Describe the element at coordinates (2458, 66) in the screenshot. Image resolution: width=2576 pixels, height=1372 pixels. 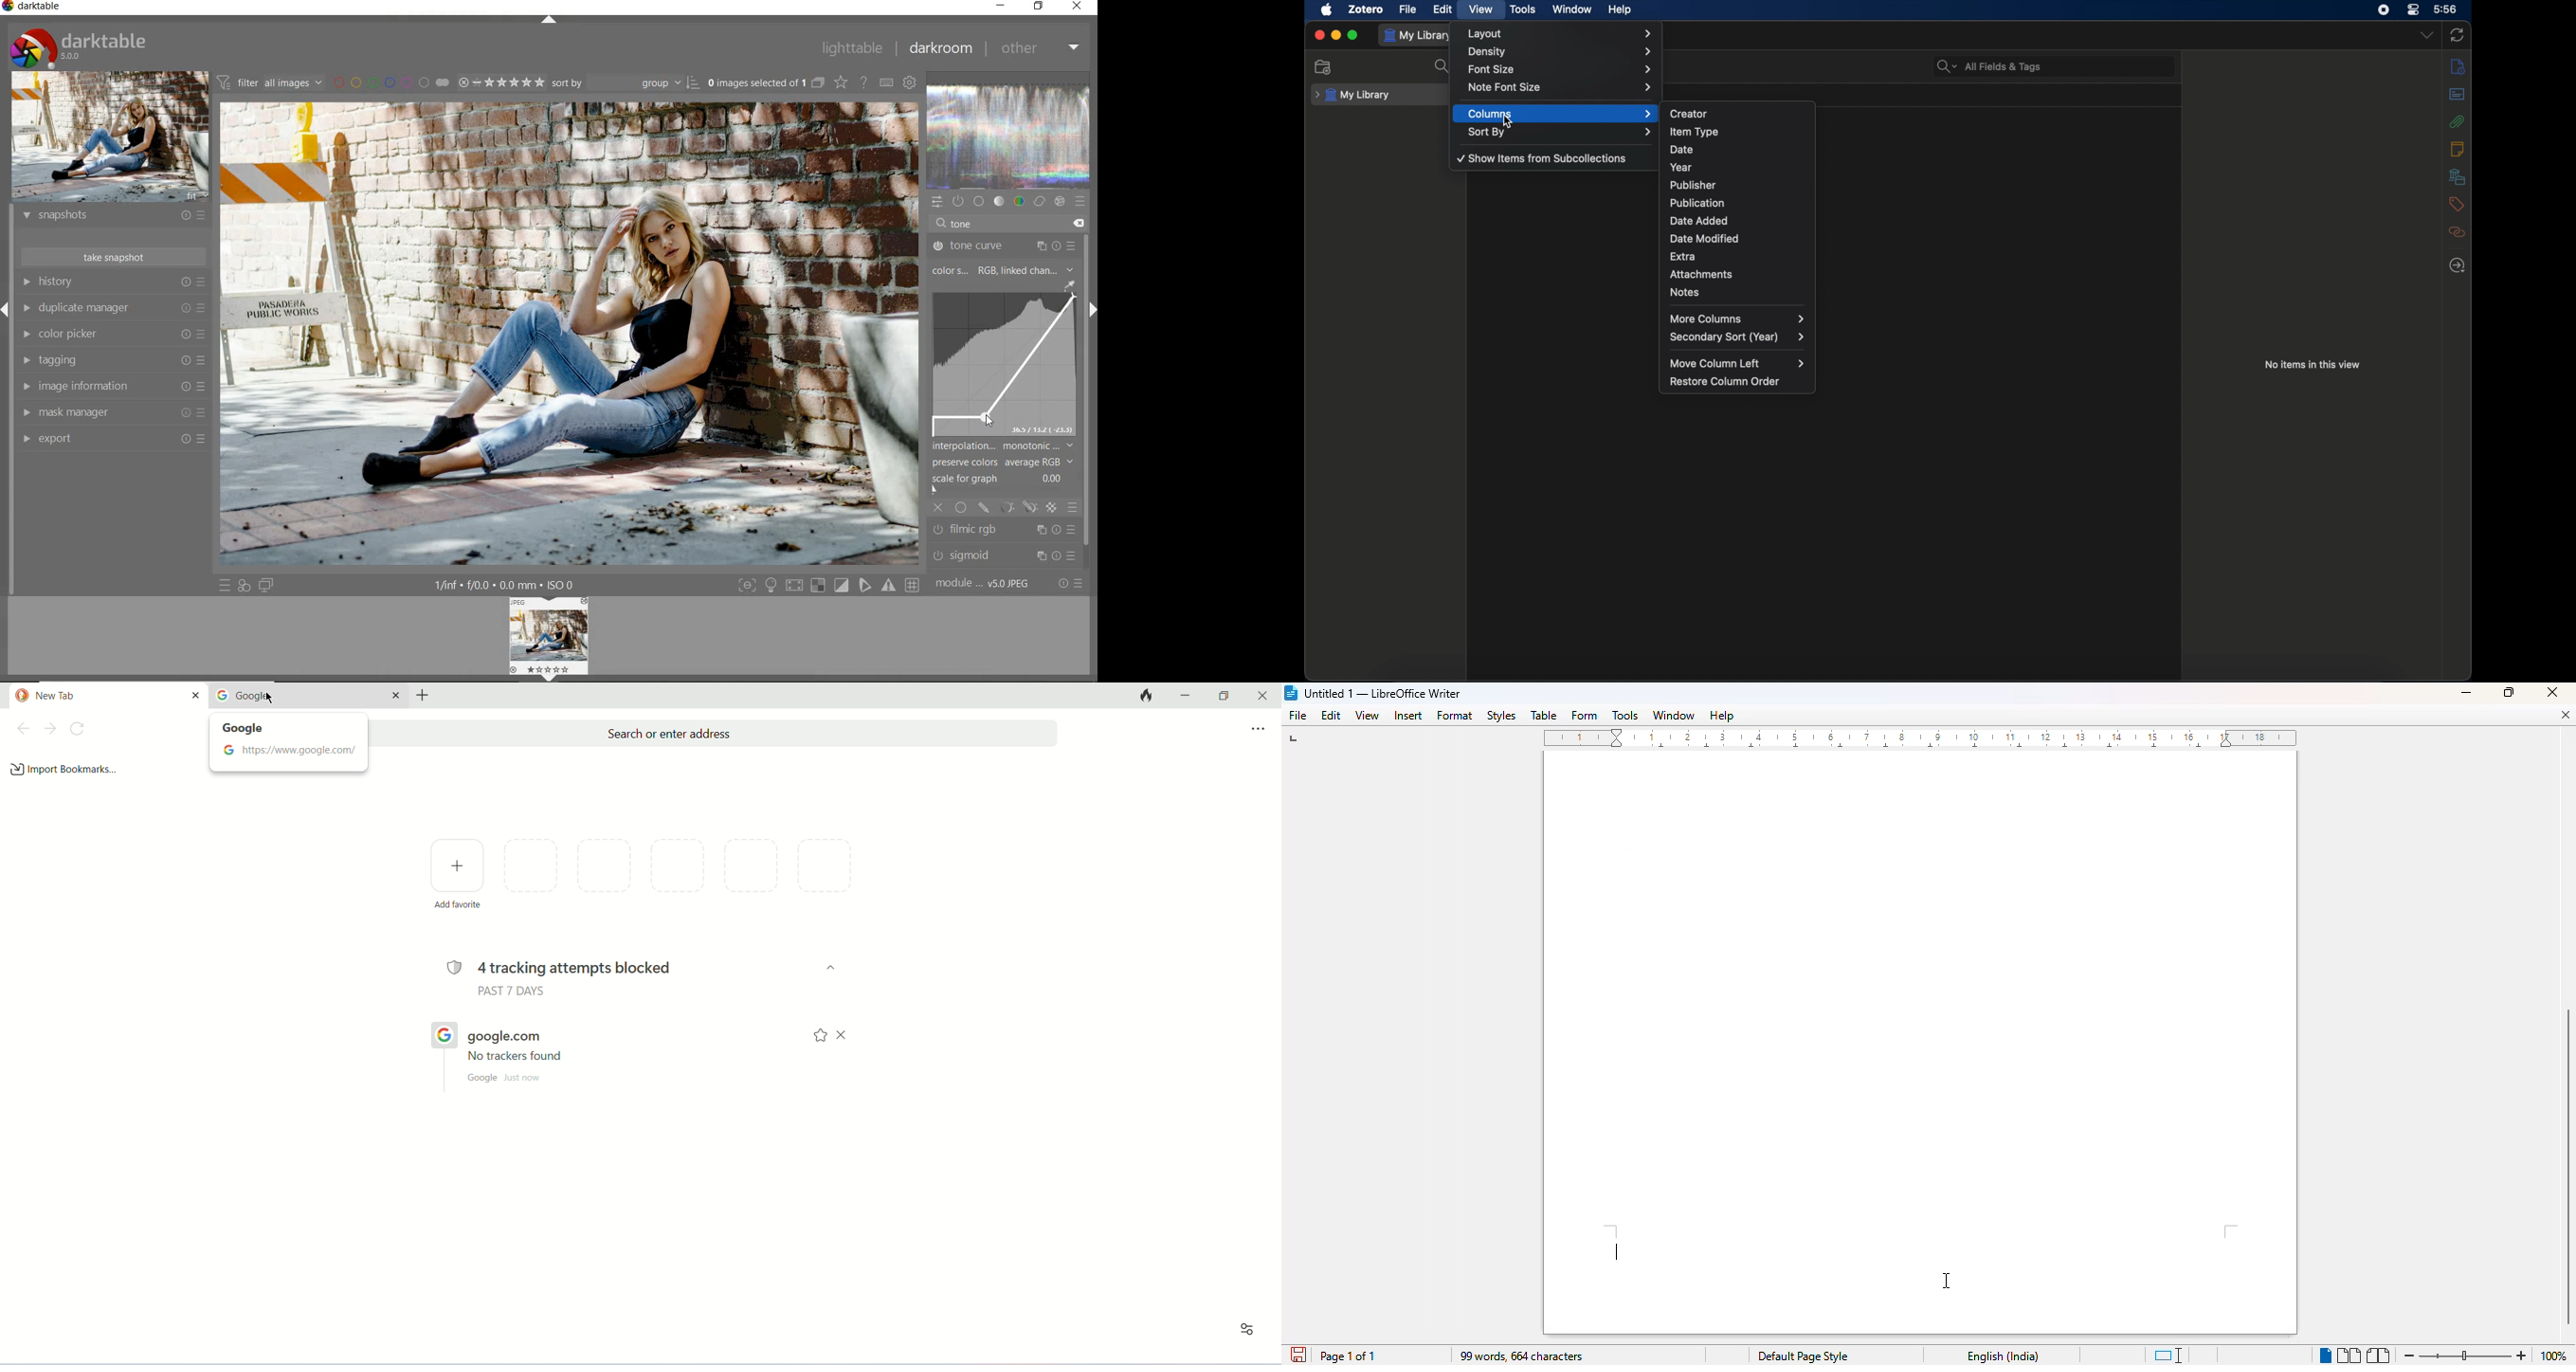
I see `info` at that location.